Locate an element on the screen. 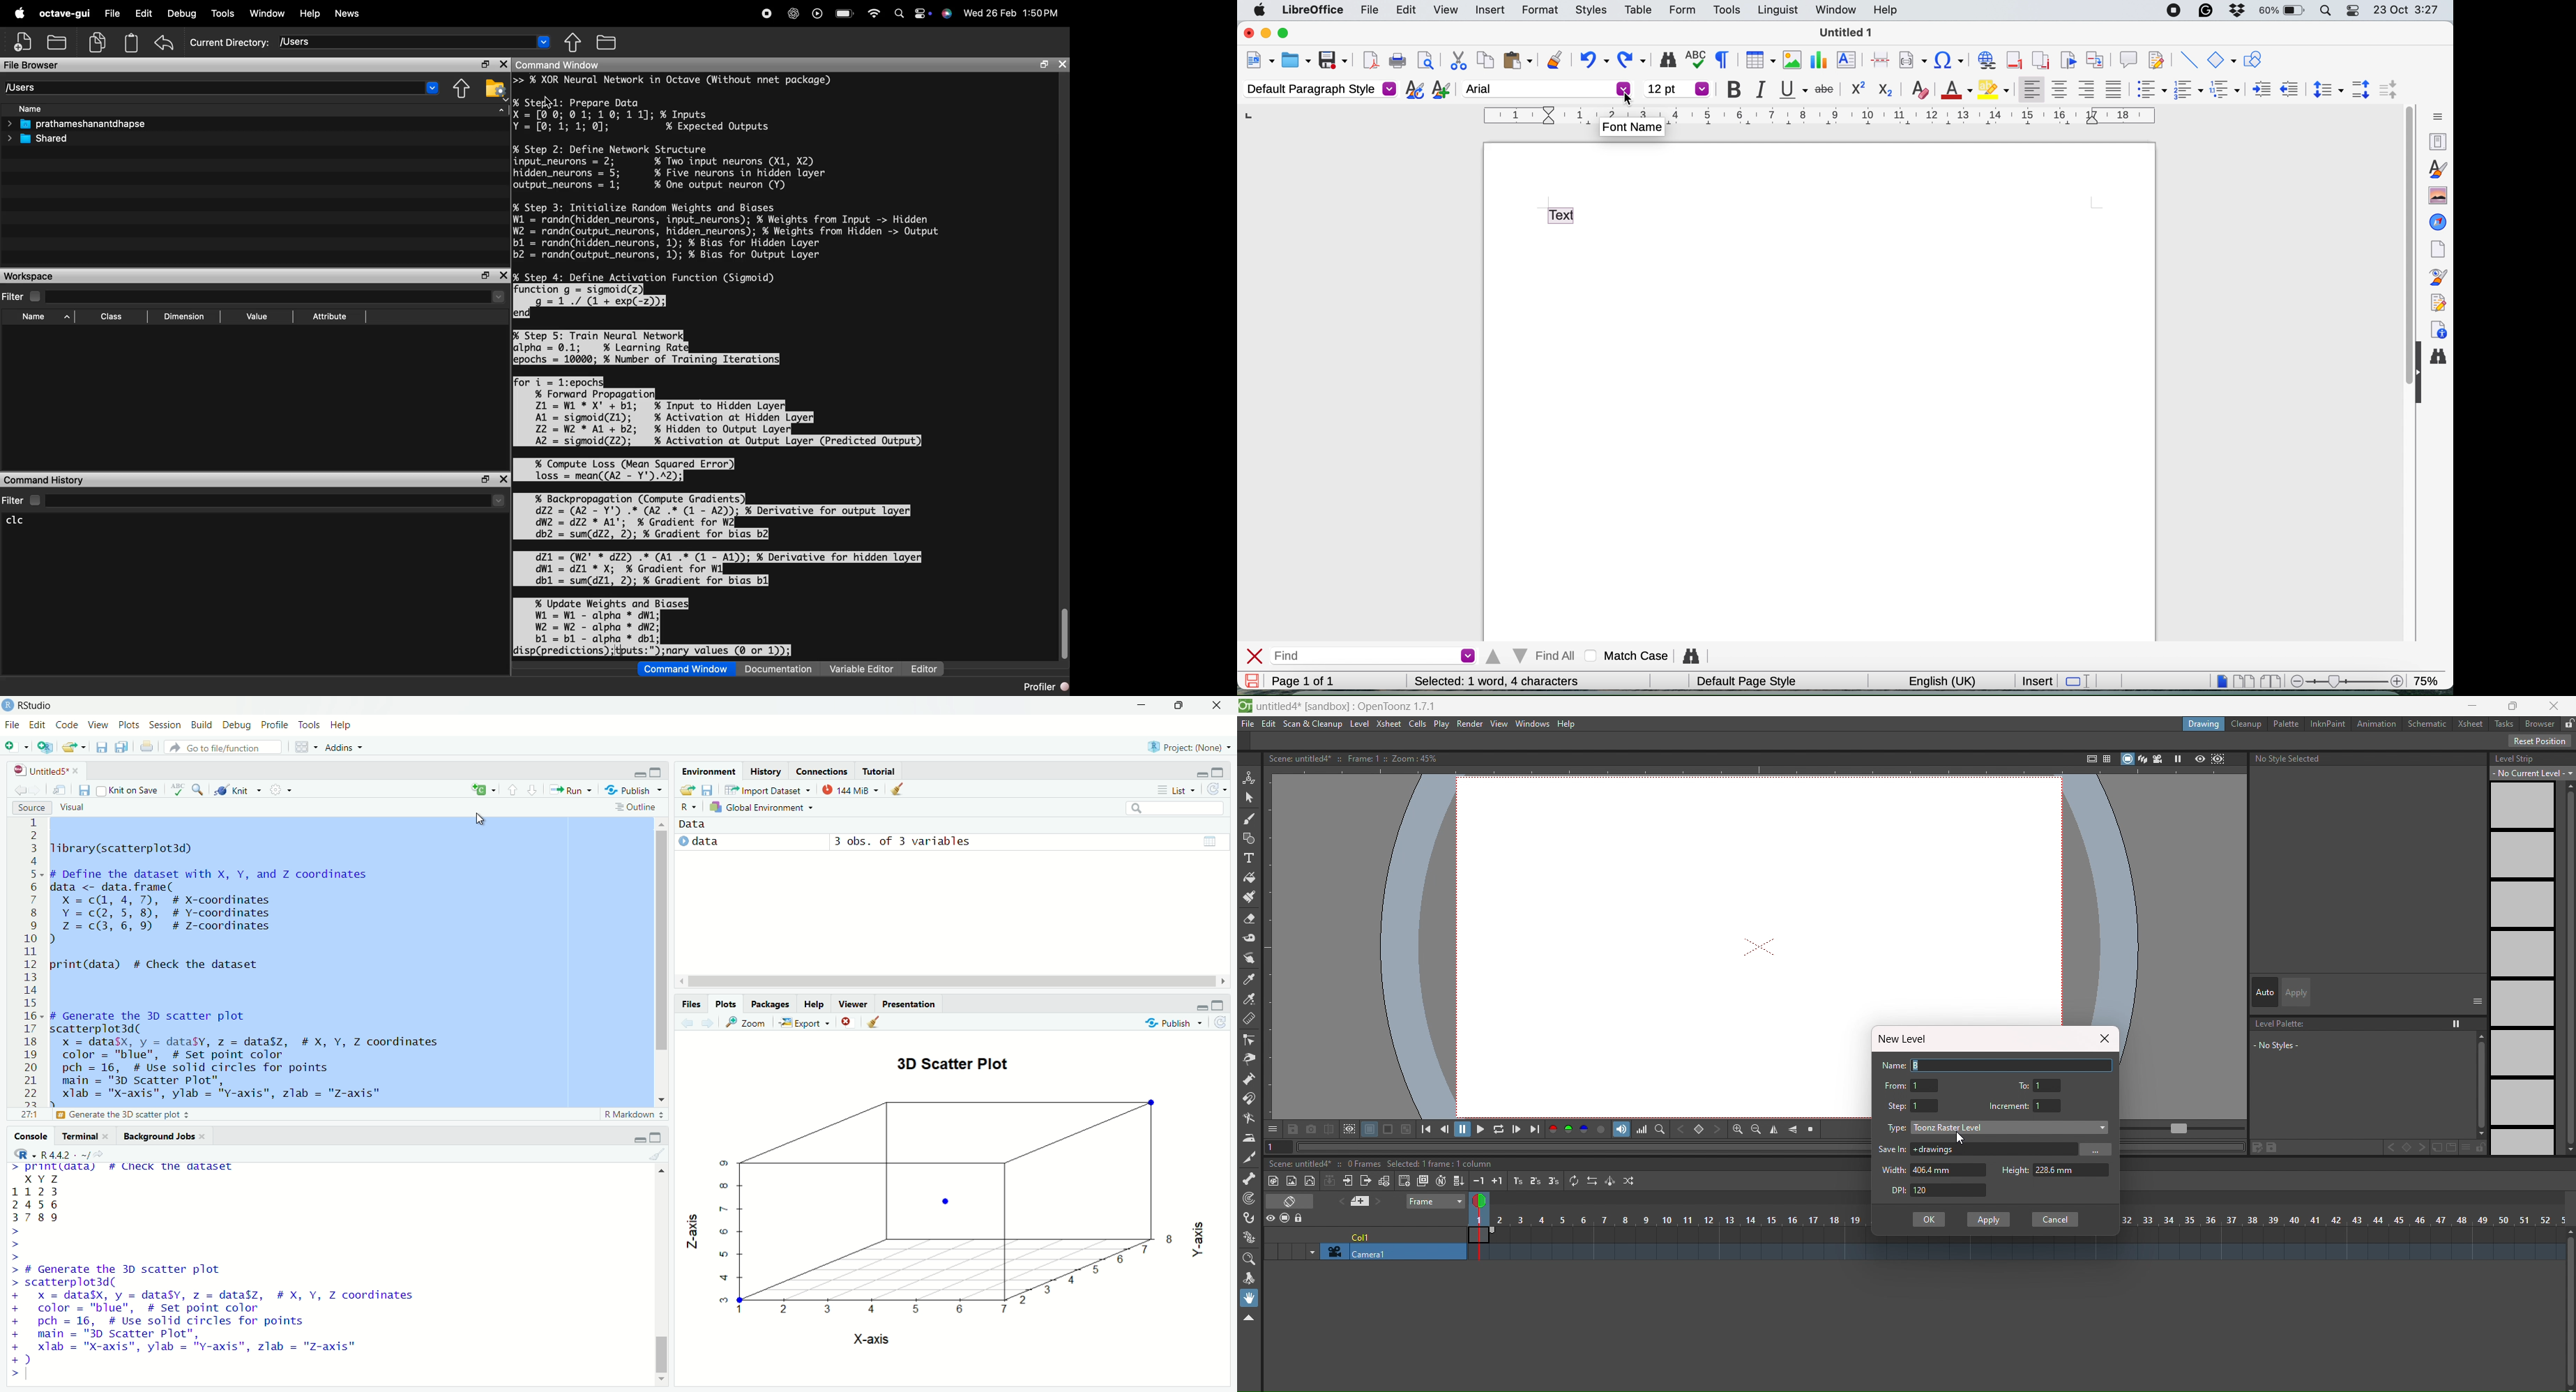 This screenshot has height=1400, width=2576. cut is located at coordinates (1456, 60).